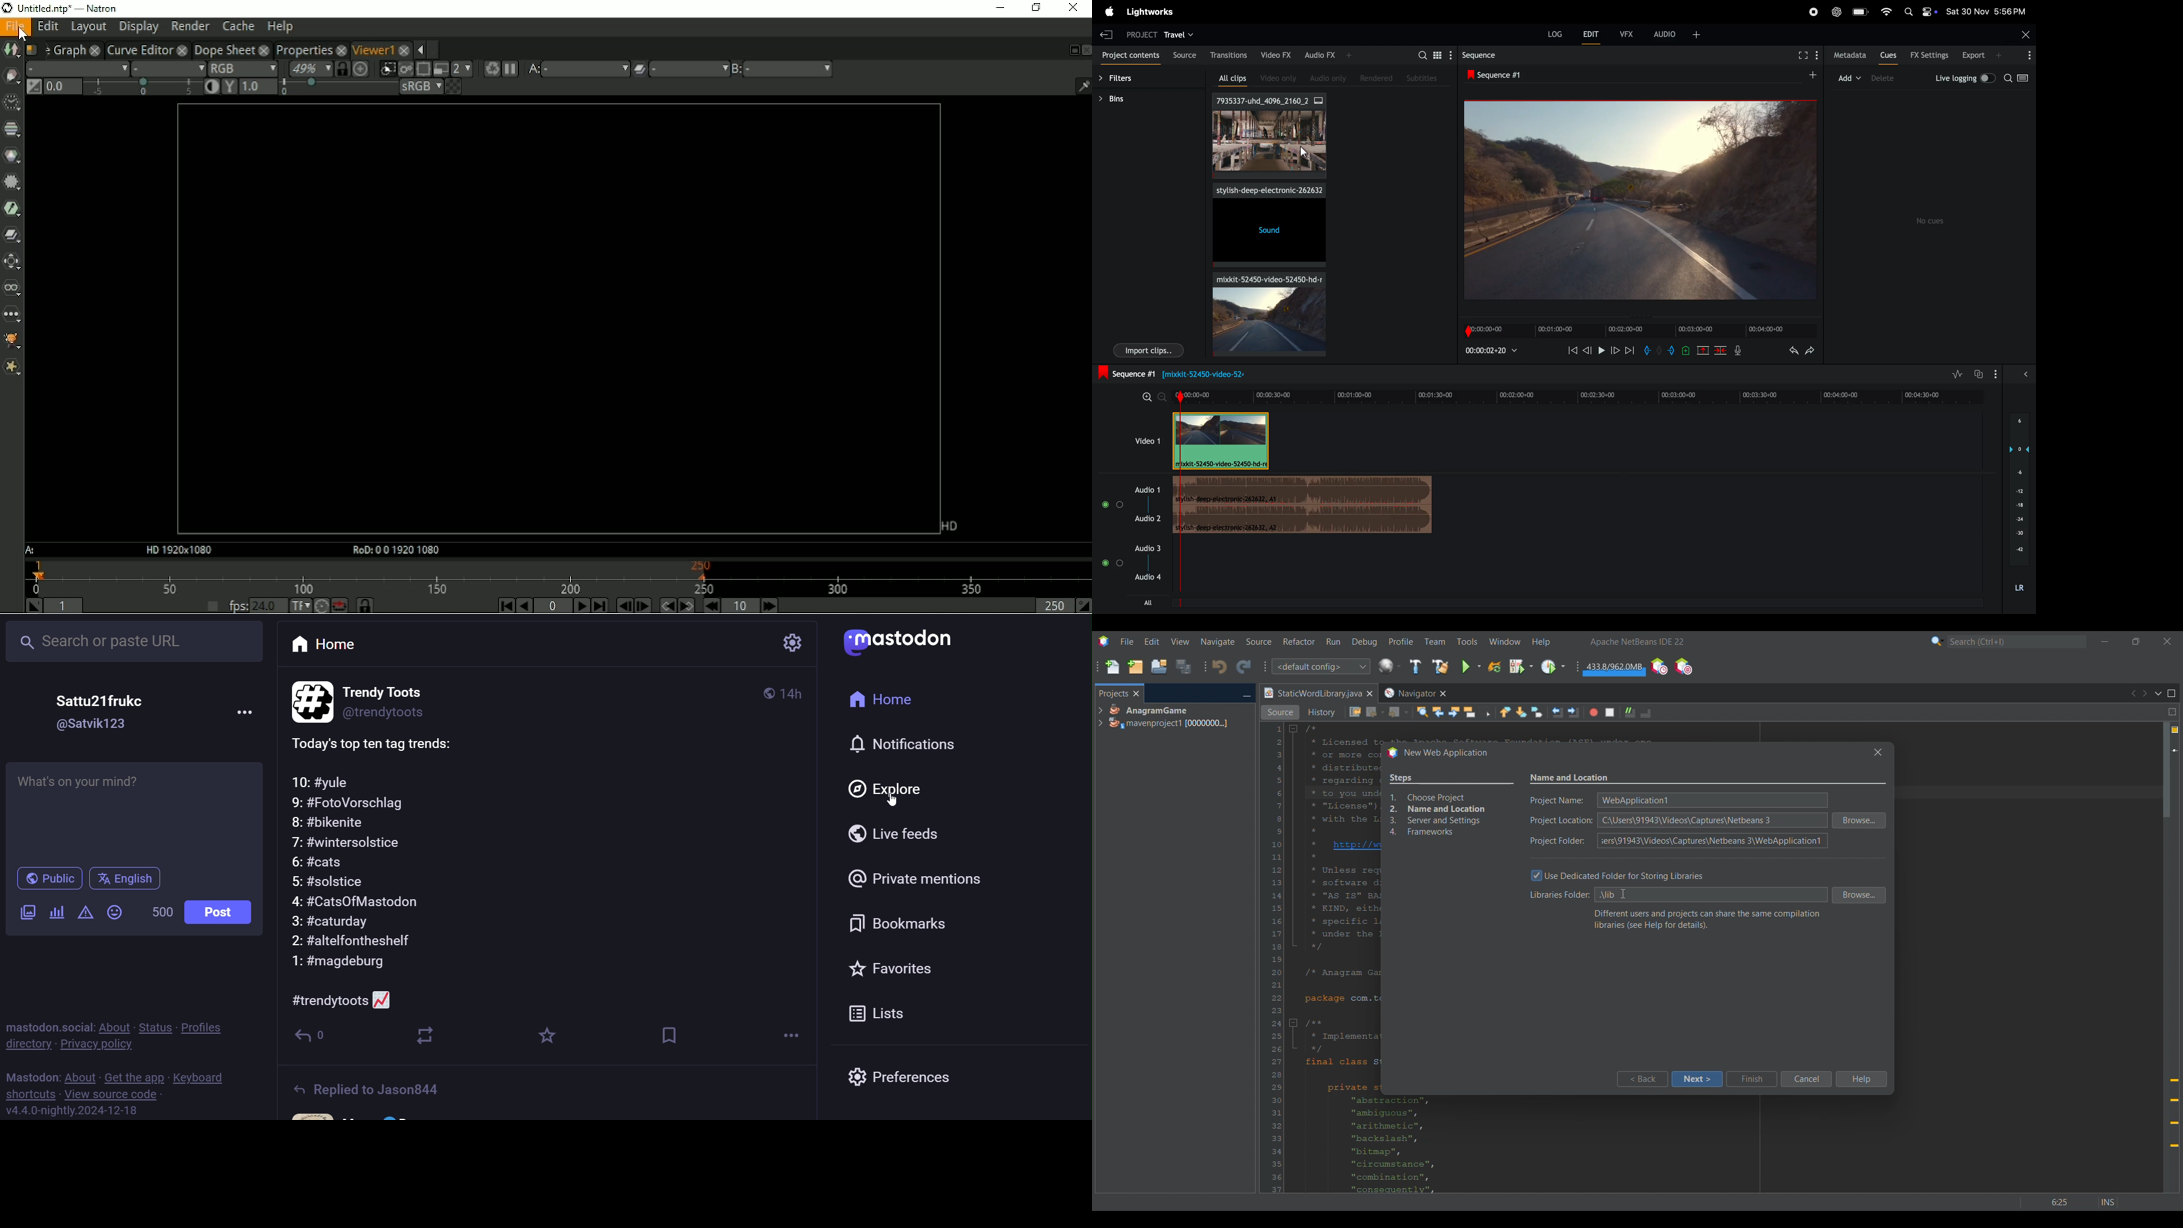 Image resolution: width=2184 pixels, height=1232 pixels. I want to click on about, so click(113, 1028).